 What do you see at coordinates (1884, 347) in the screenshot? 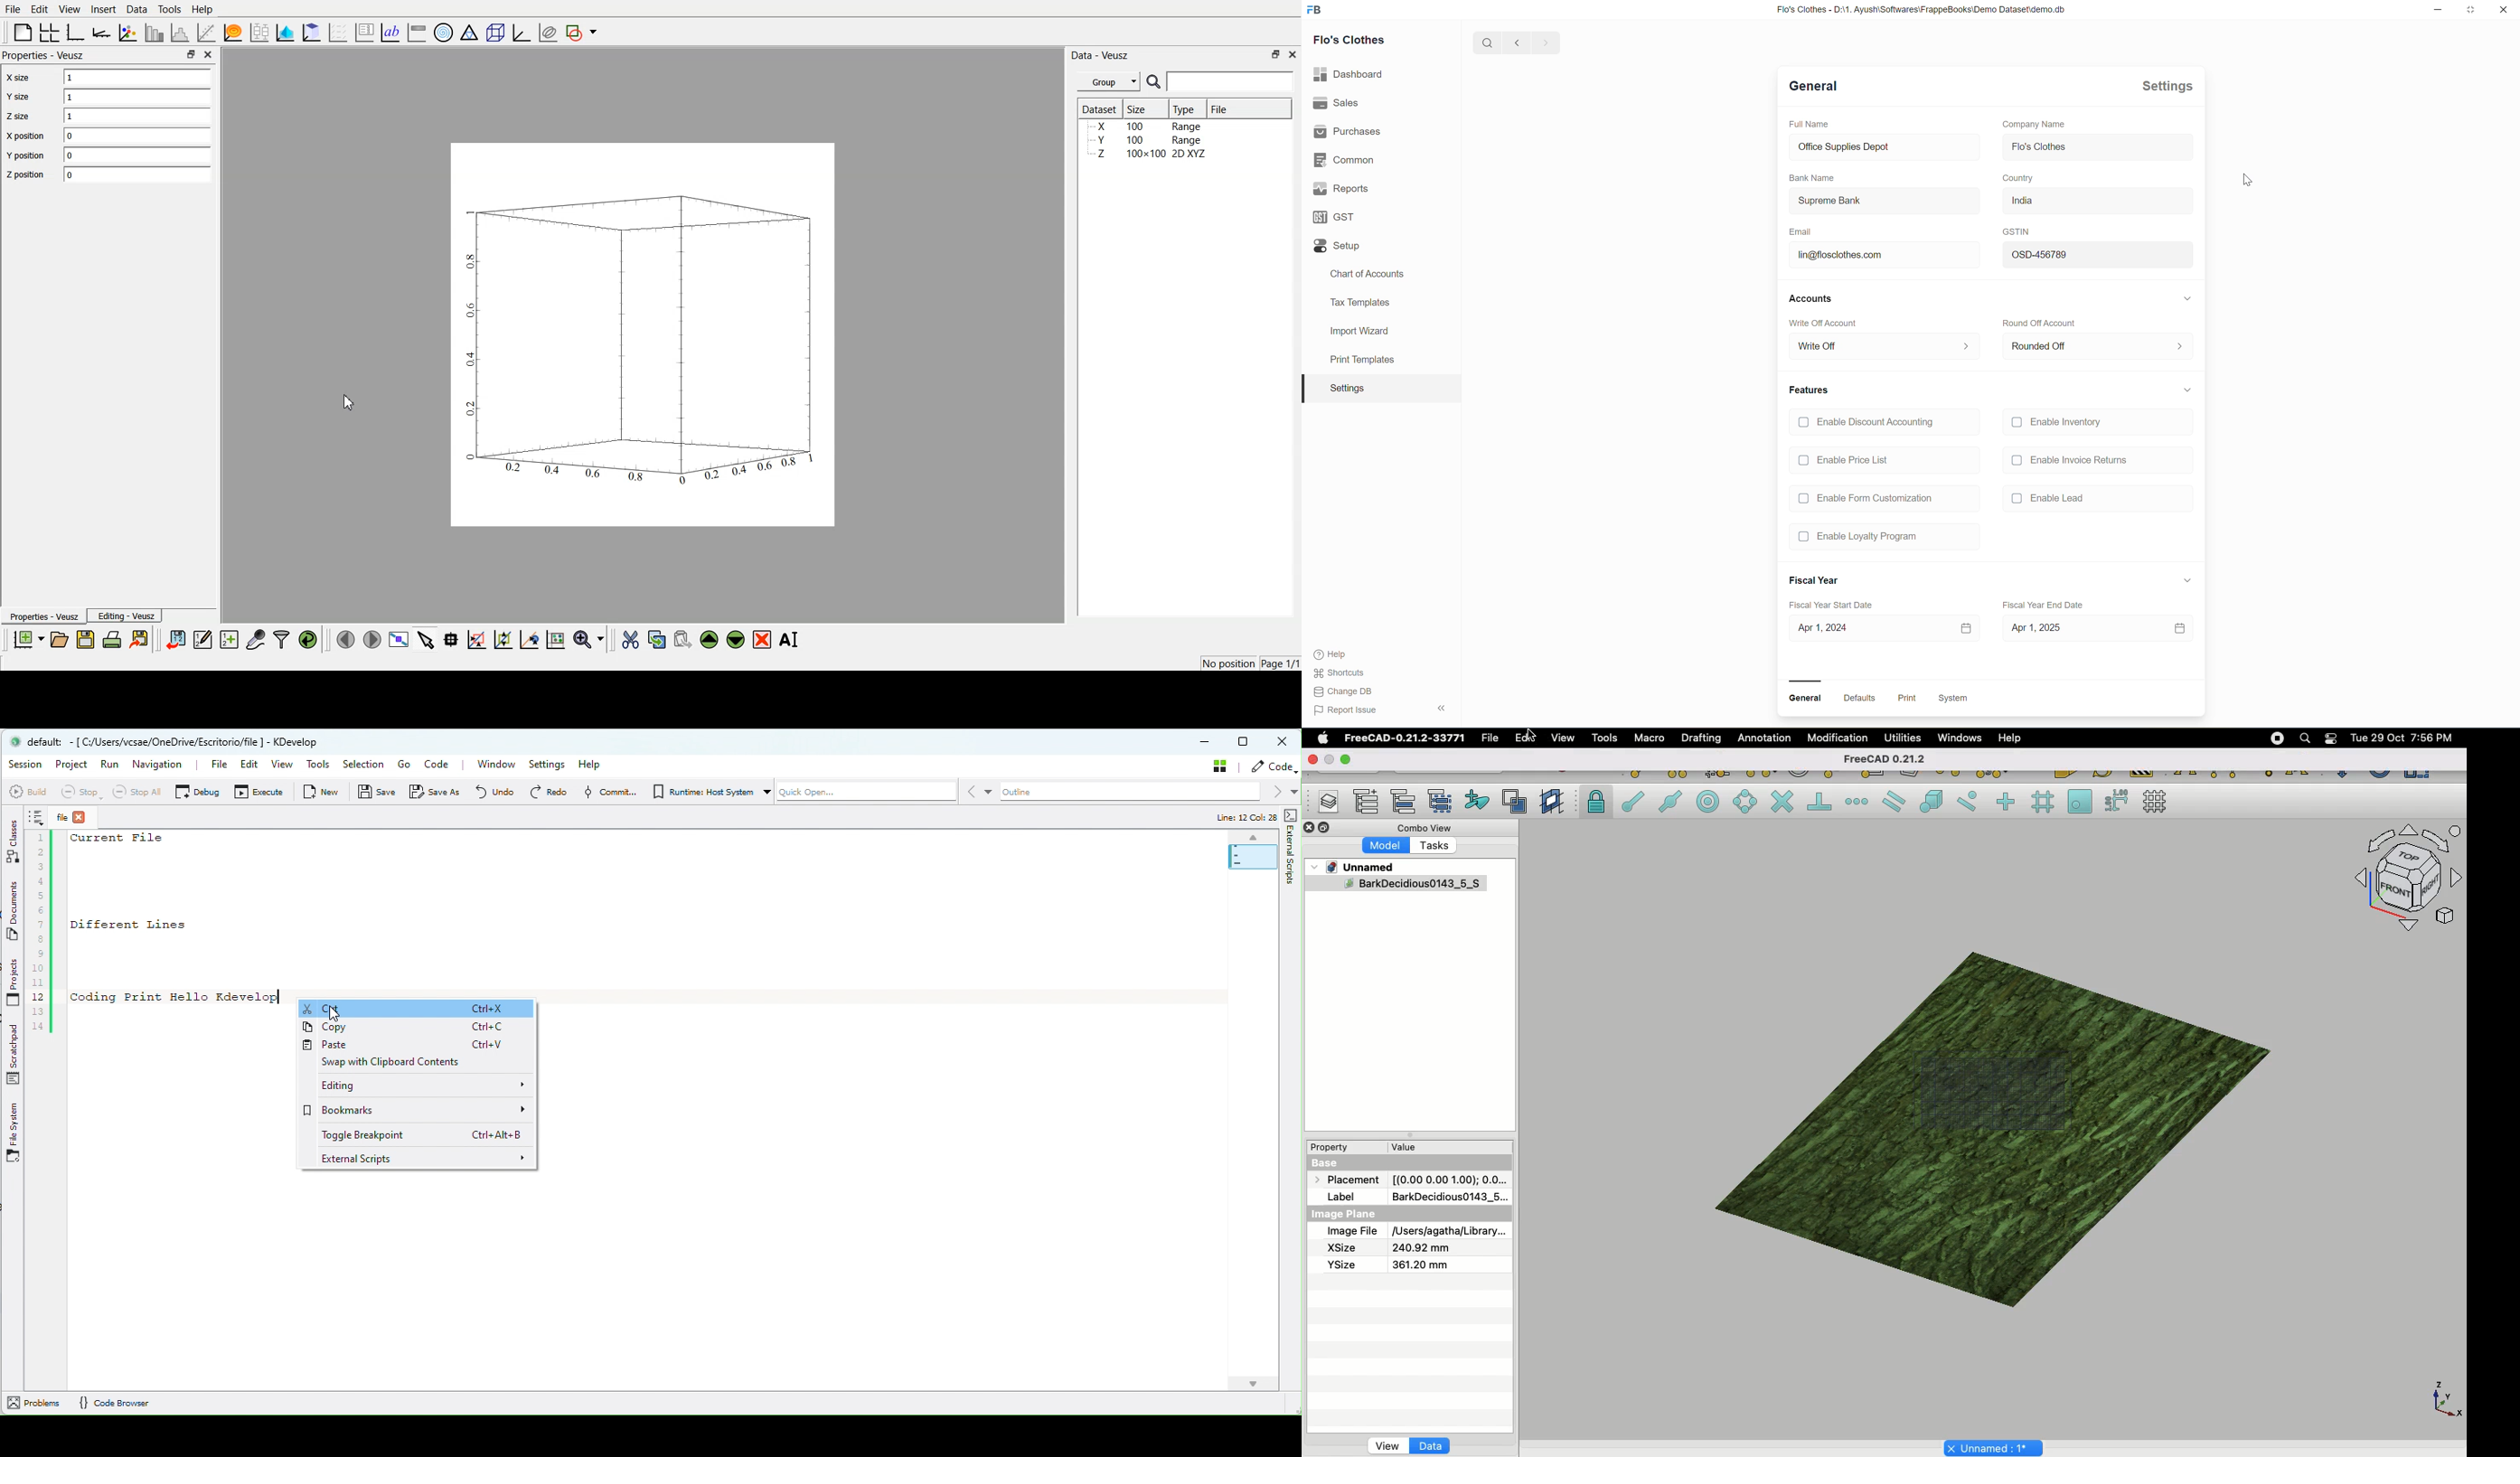
I see `Write Off` at bounding box center [1884, 347].